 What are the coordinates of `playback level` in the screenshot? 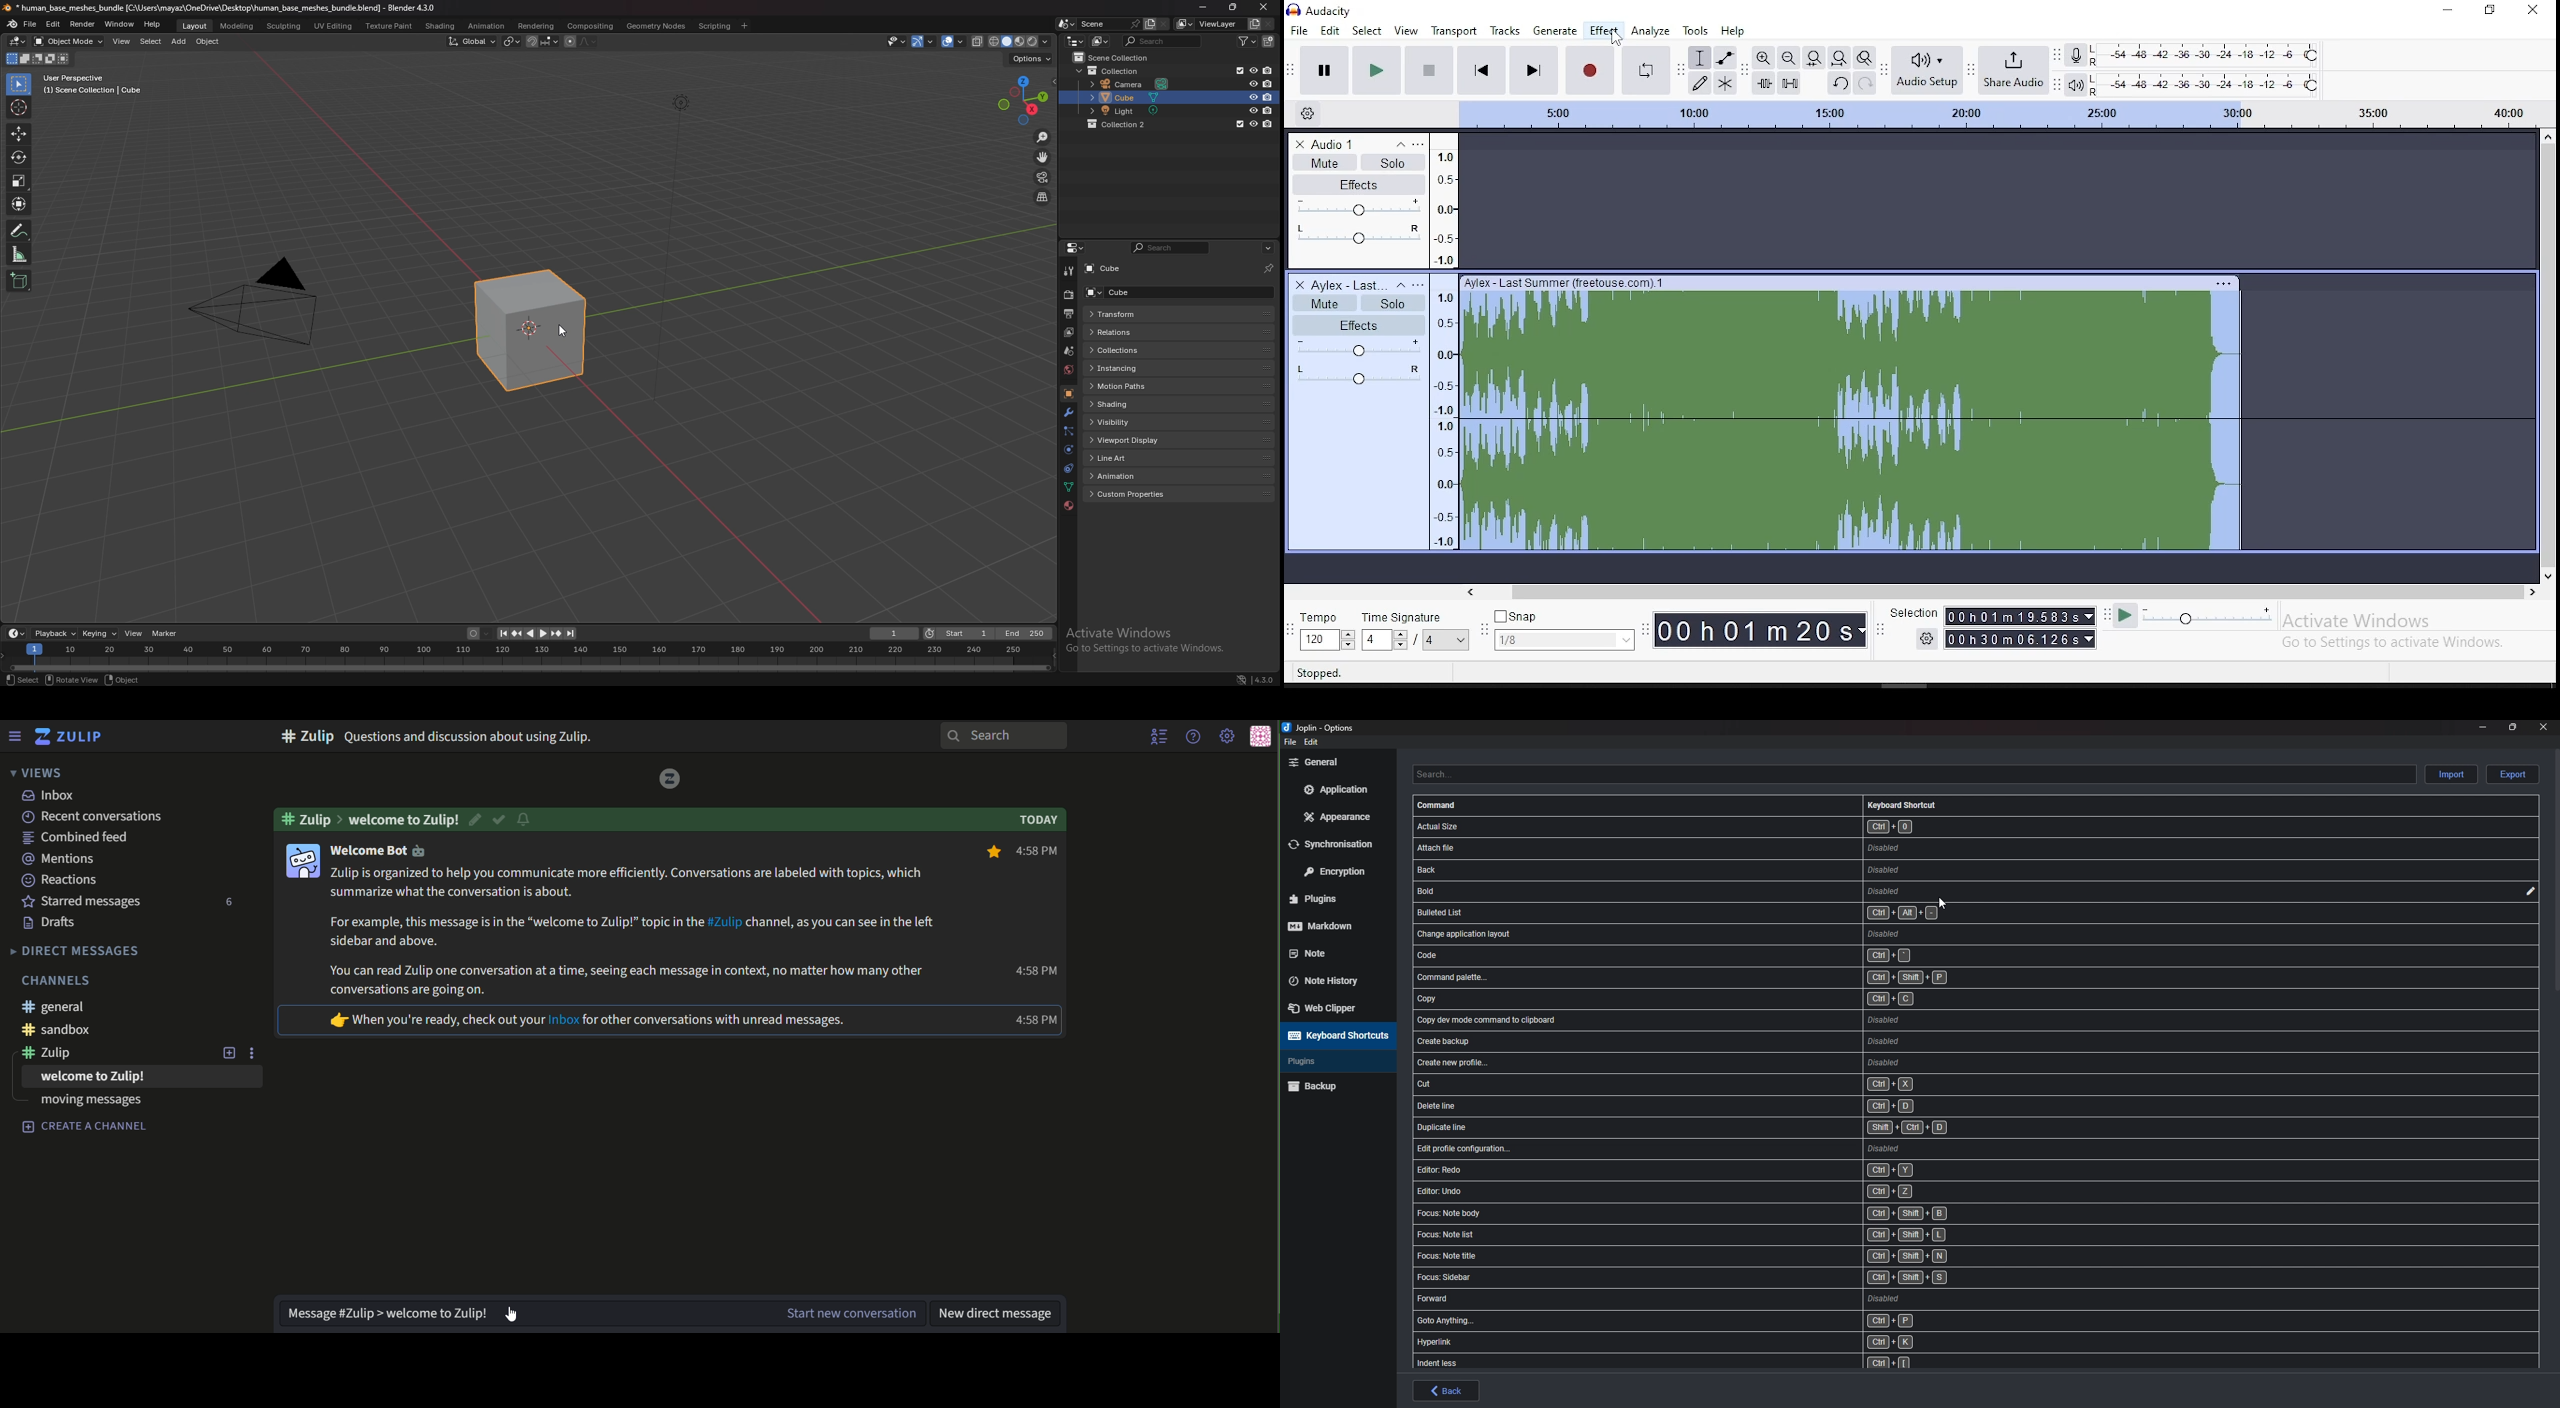 It's located at (2205, 83).